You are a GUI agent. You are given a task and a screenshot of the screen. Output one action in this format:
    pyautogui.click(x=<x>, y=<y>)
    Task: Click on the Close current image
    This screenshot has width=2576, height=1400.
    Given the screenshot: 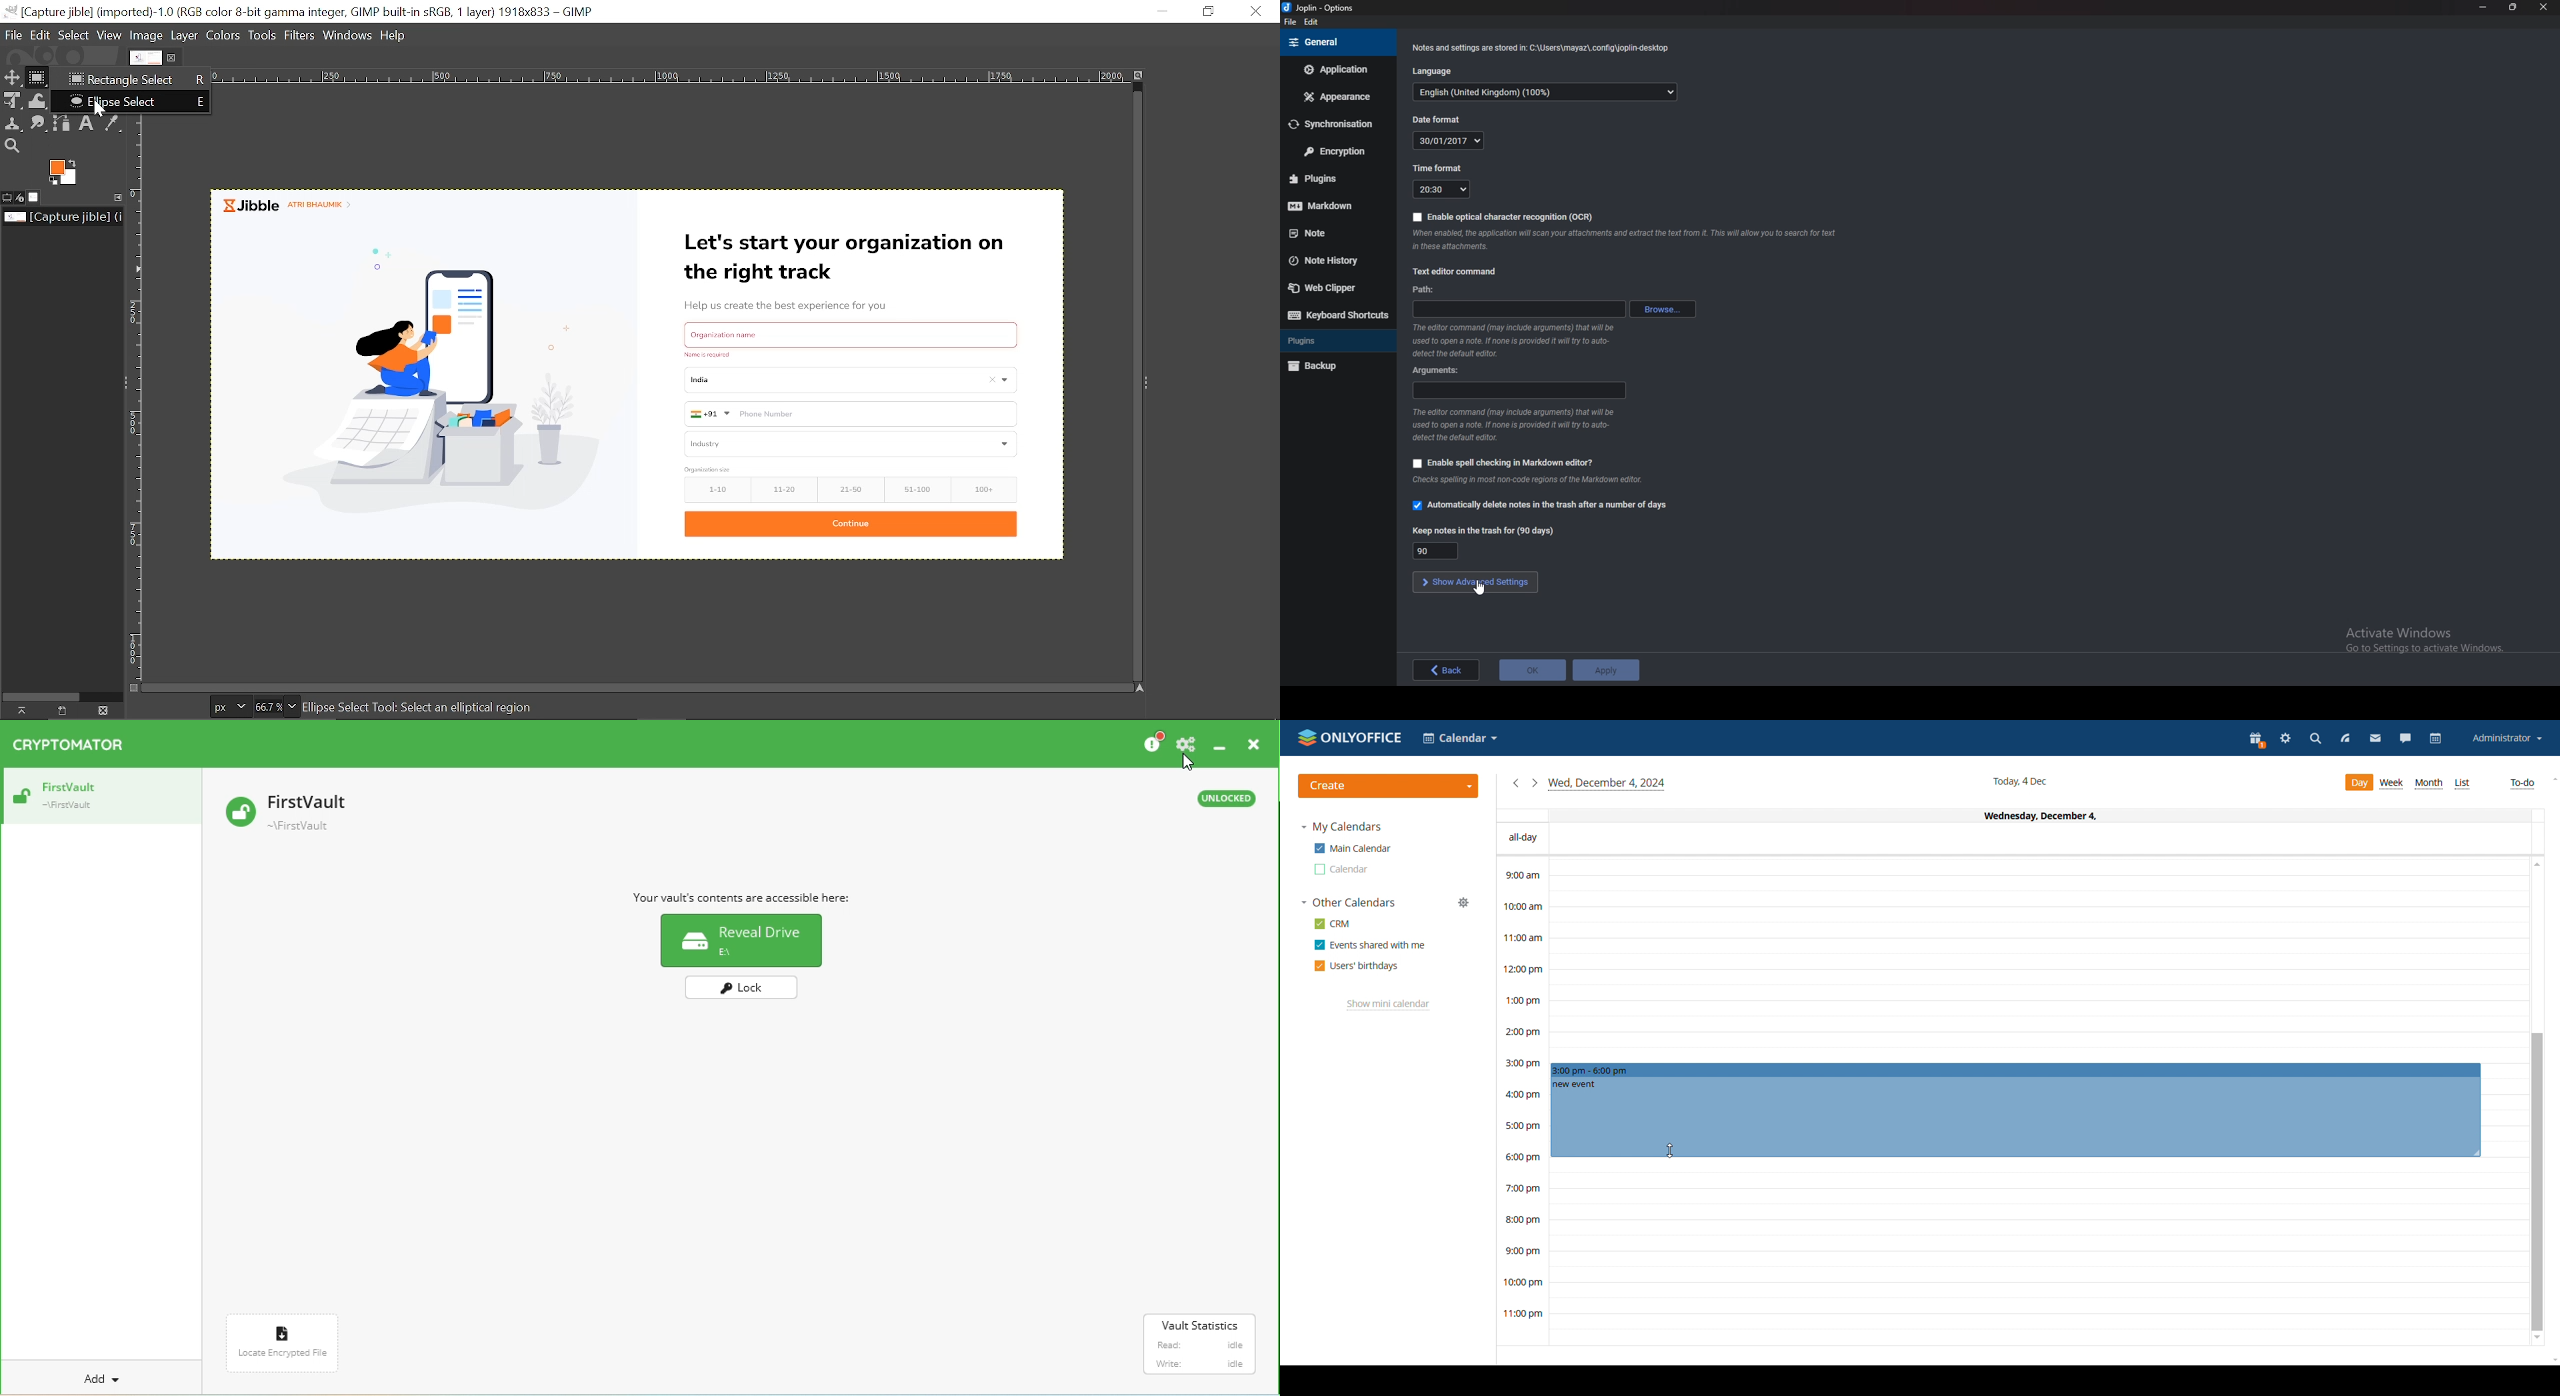 What is the action you would take?
    pyautogui.click(x=173, y=58)
    